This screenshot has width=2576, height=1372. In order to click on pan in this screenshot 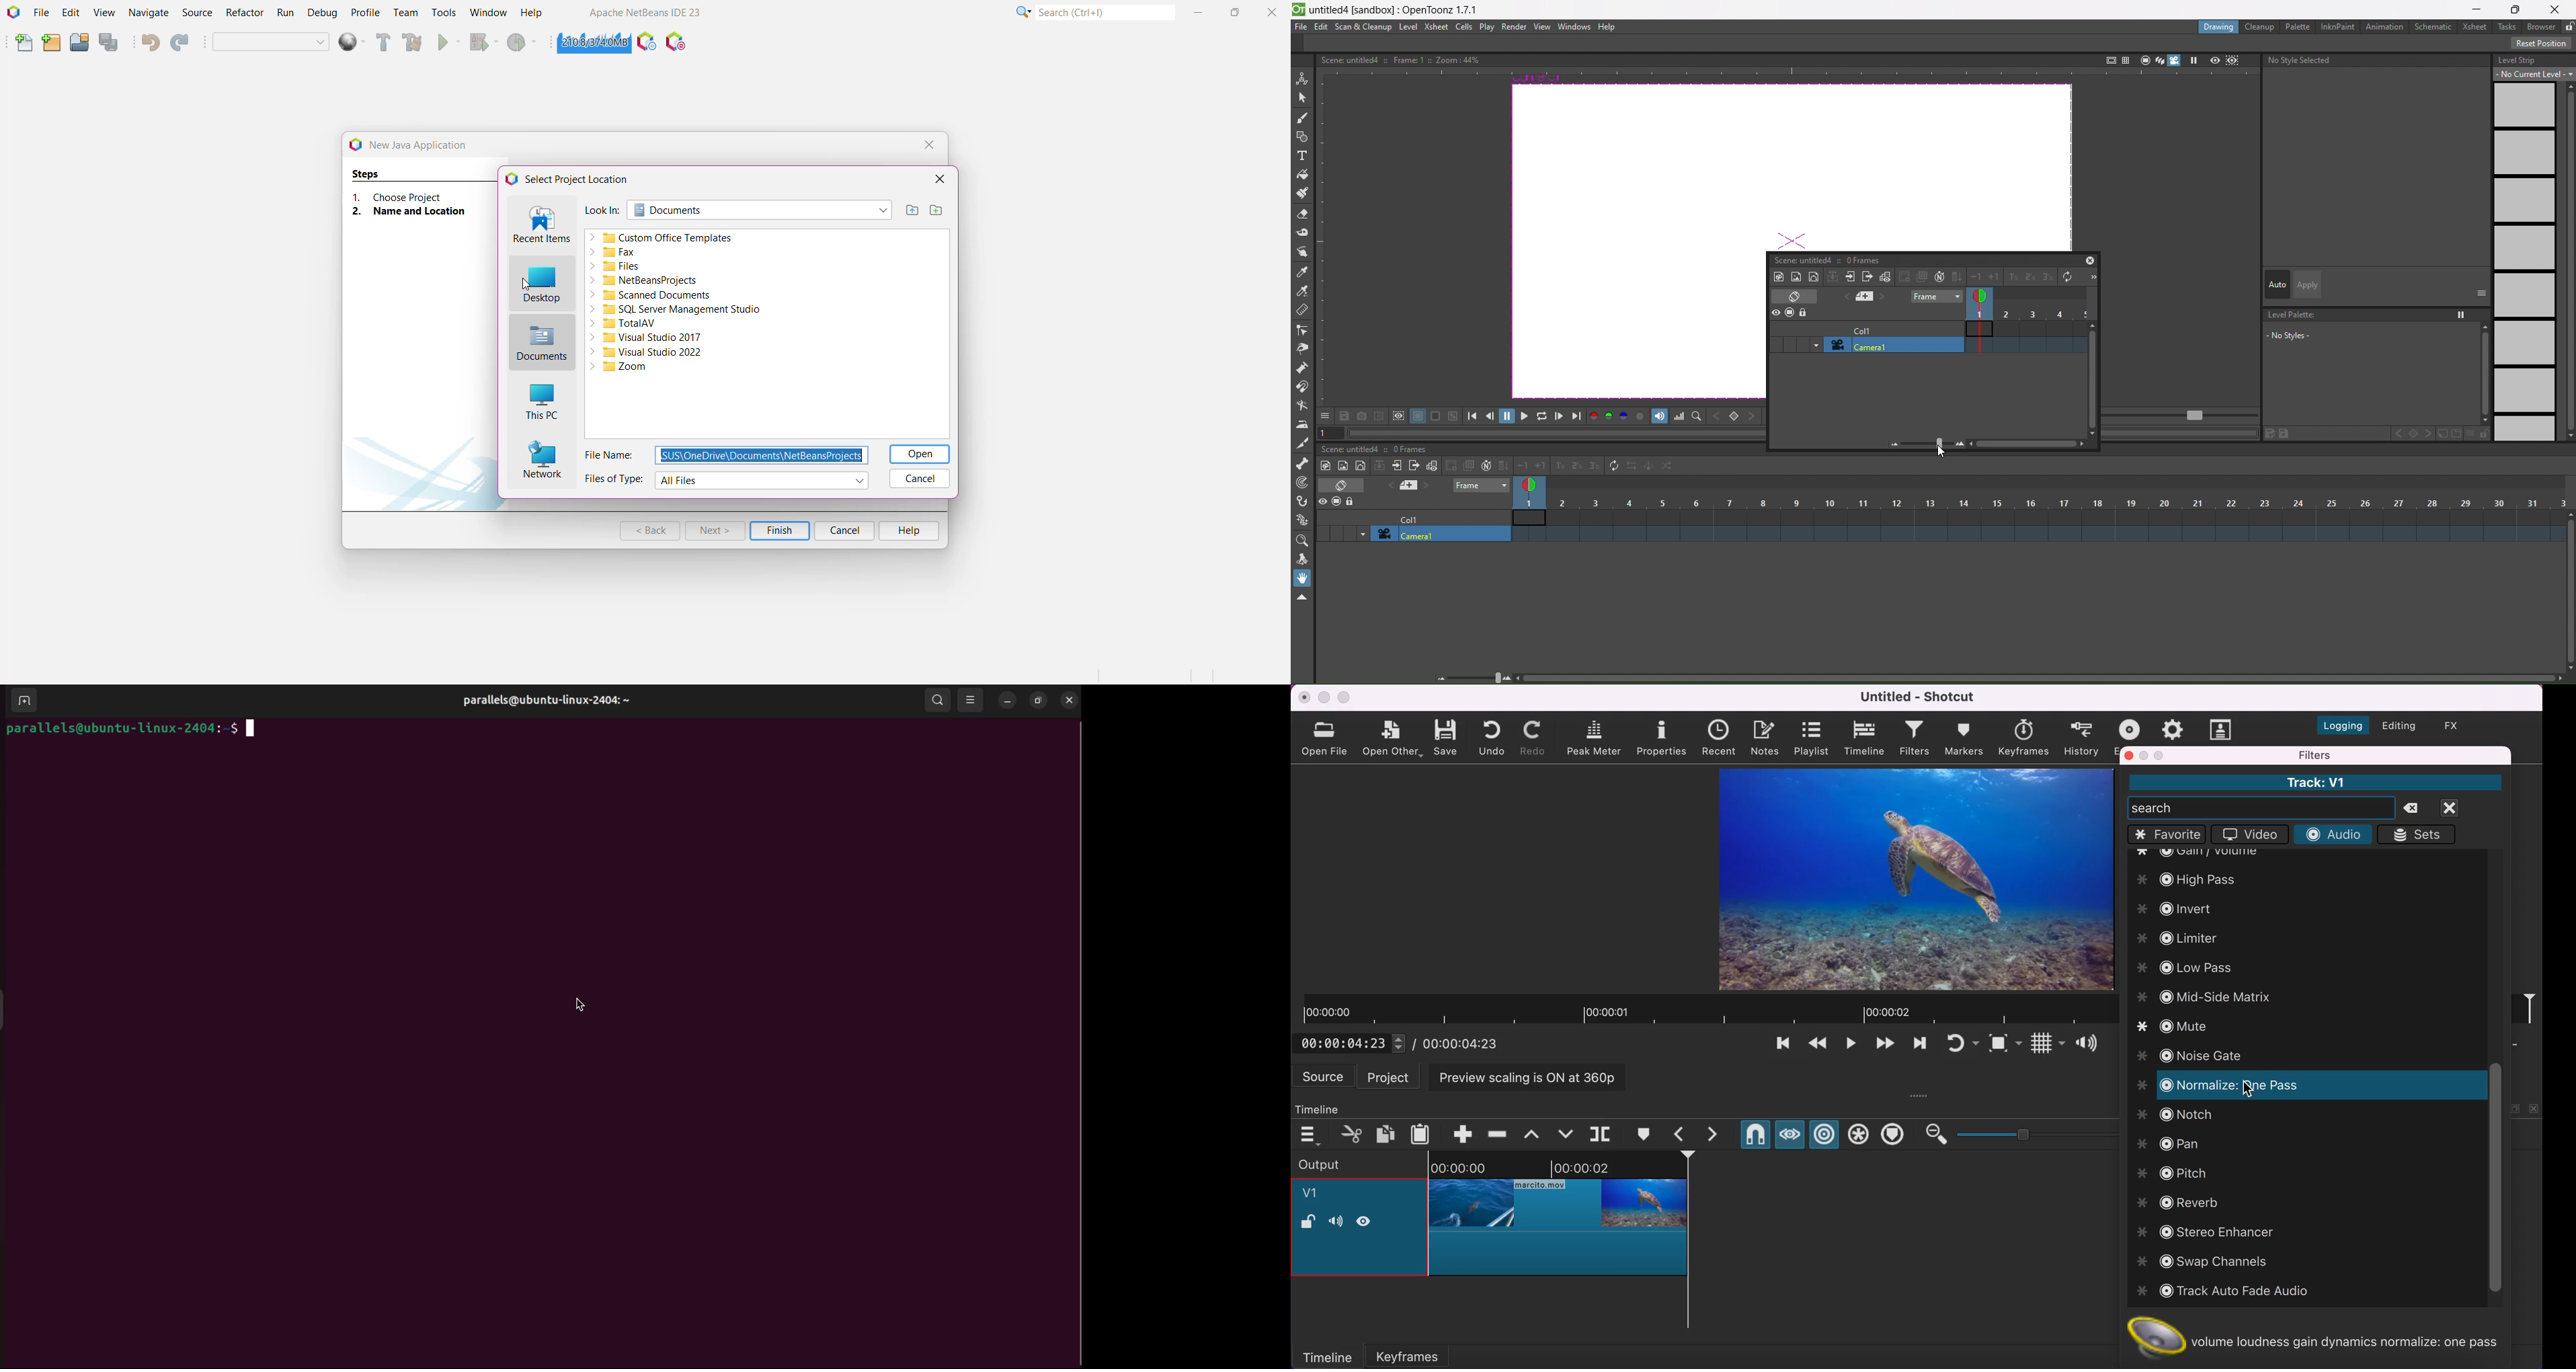, I will do `click(2173, 1140)`.